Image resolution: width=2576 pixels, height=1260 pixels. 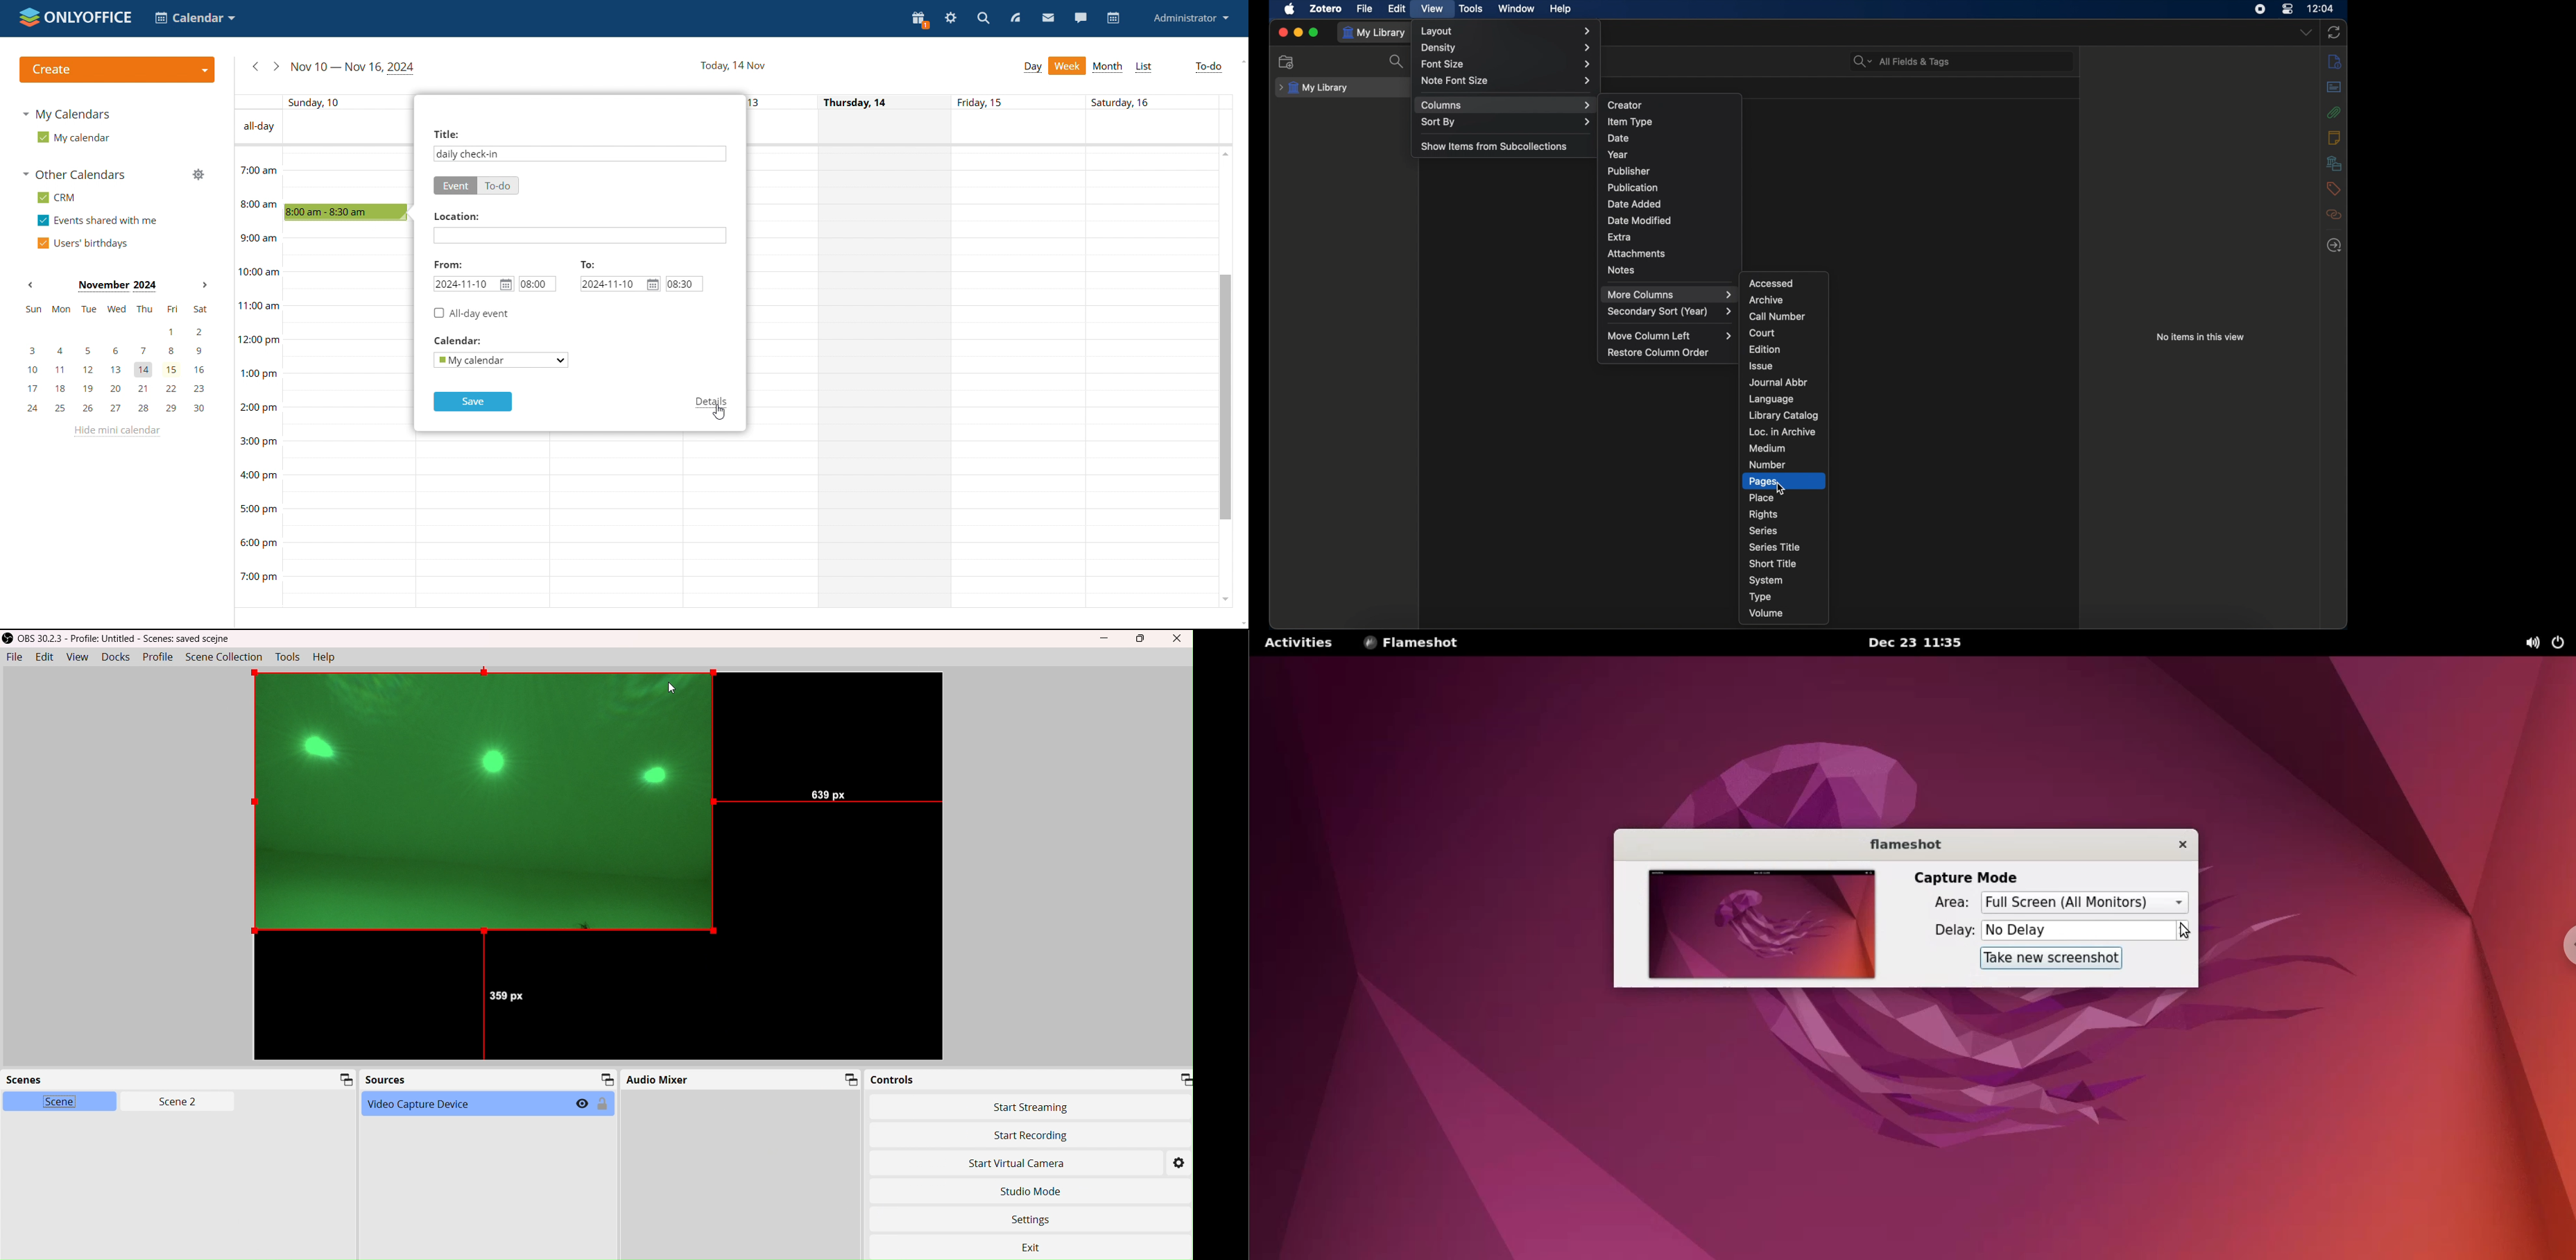 I want to click on court, so click(x=1762, y=332).